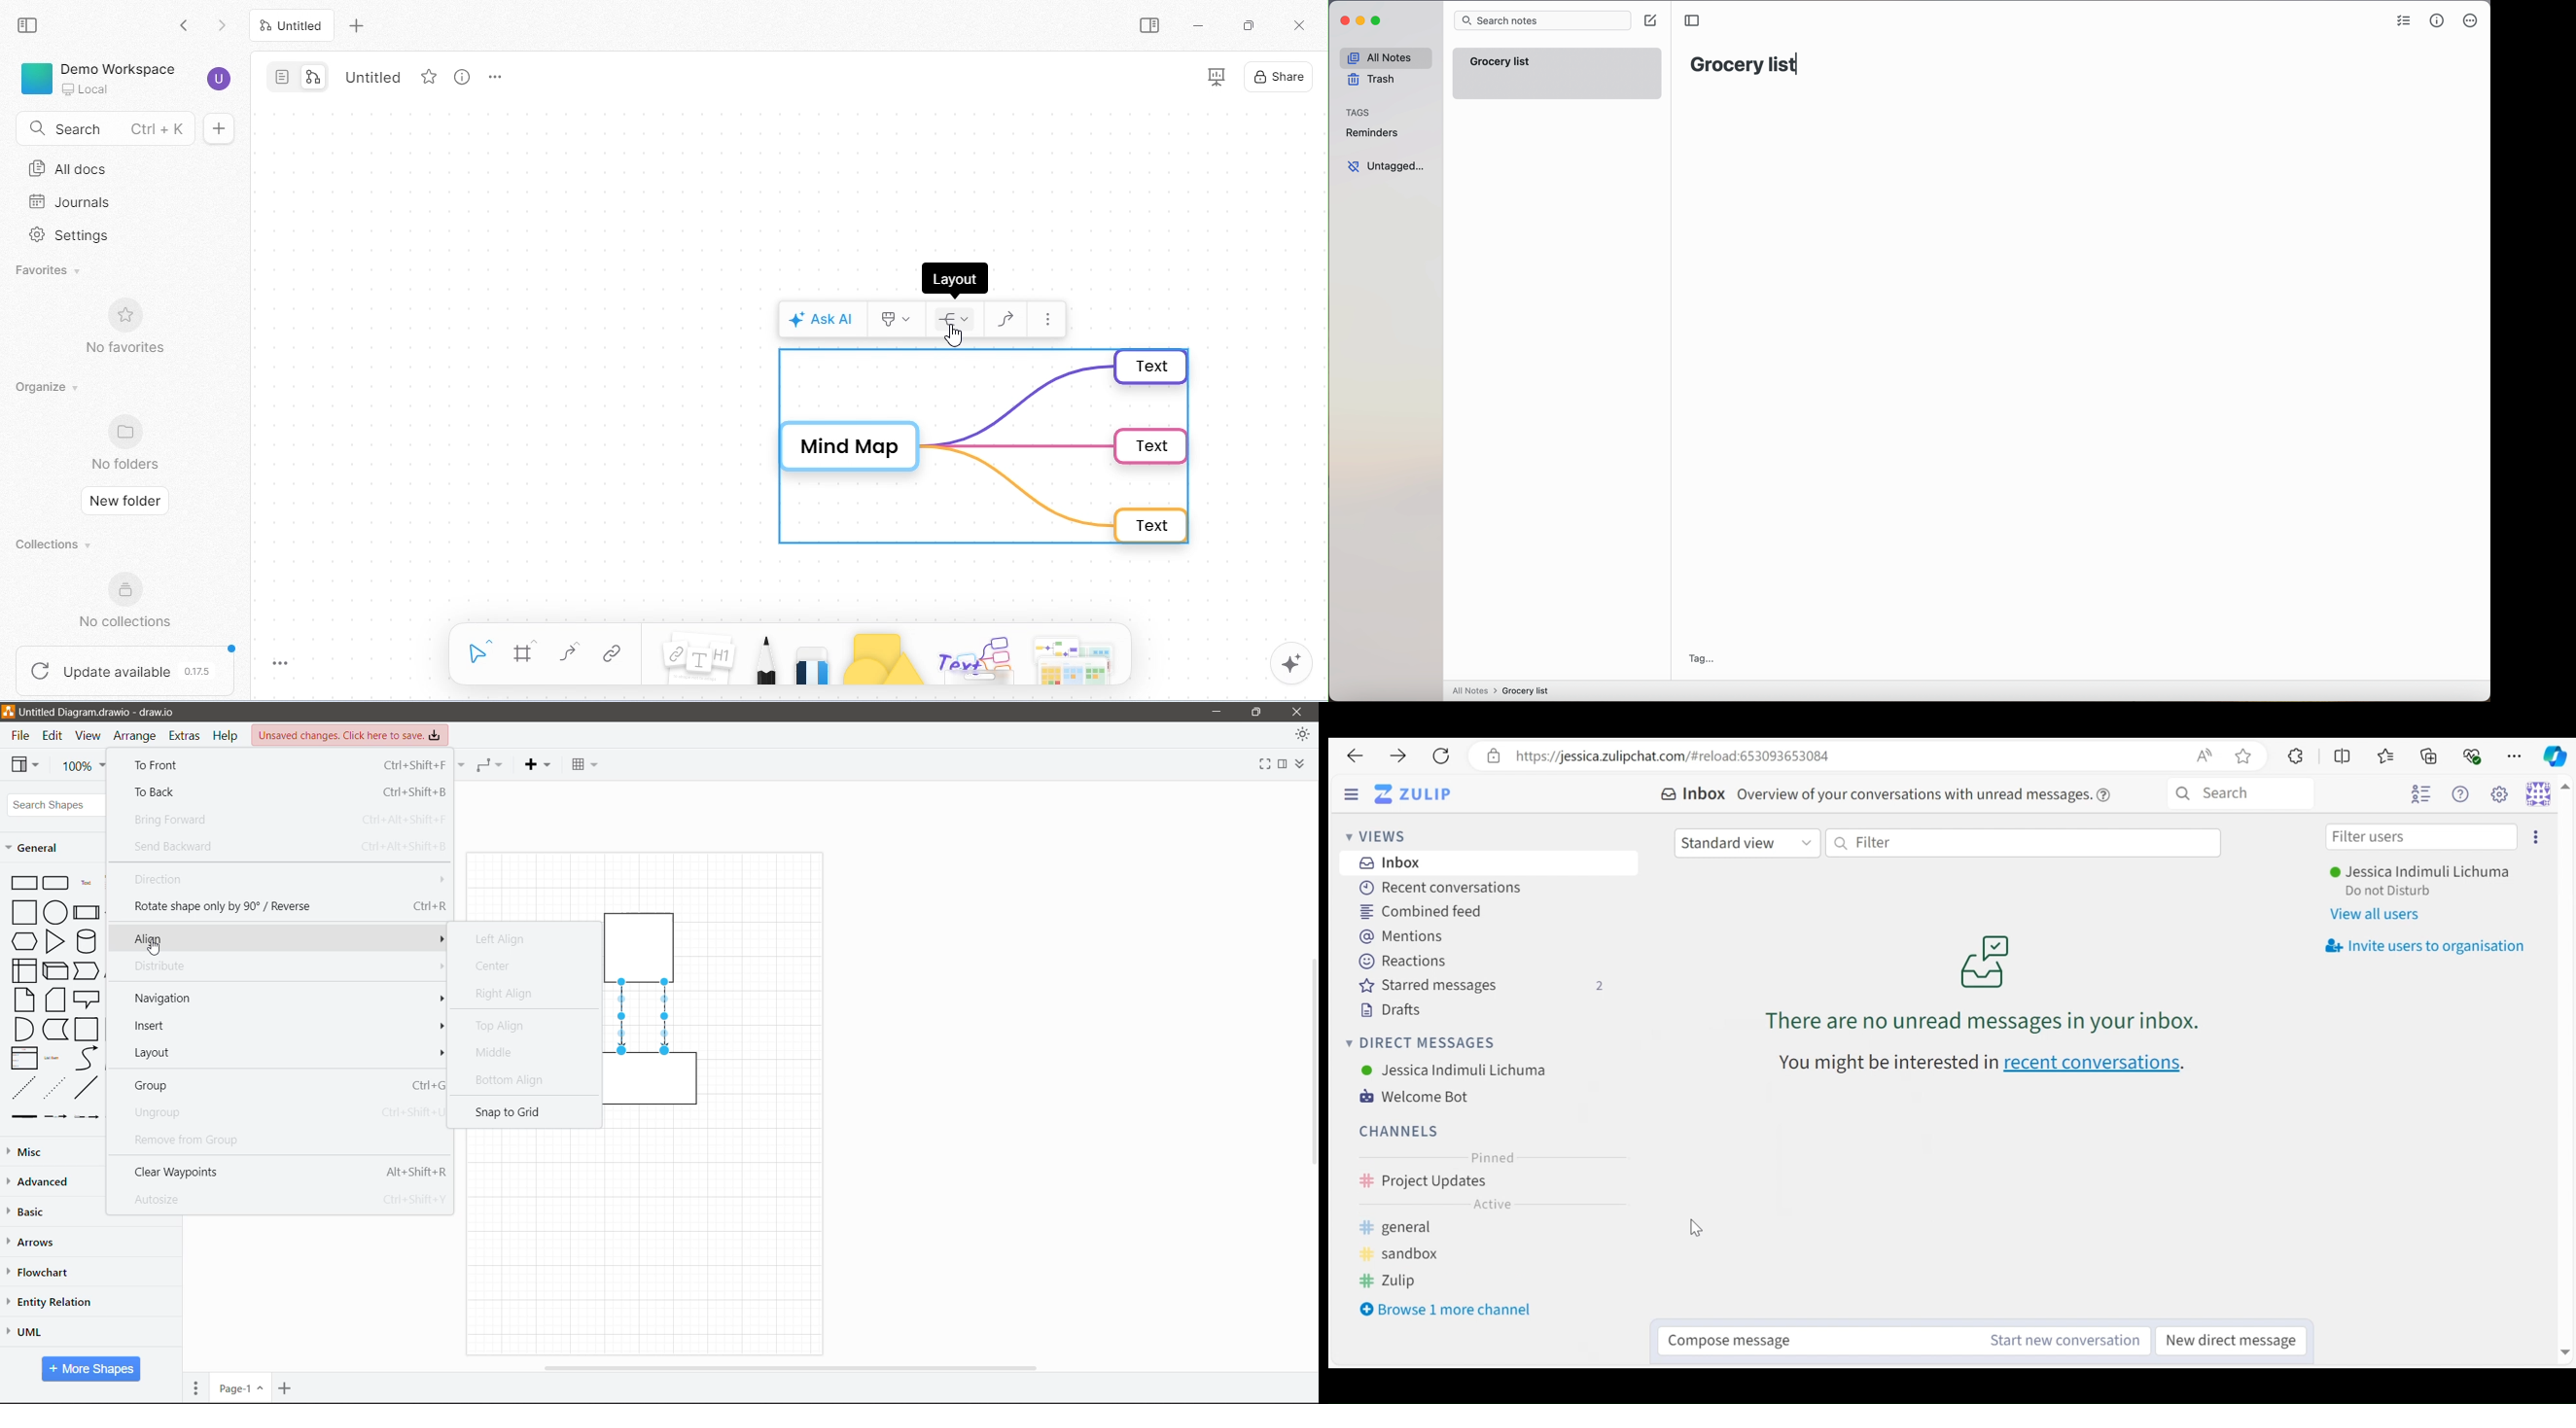 This screenshot has height=1428, width=2576. Describe the element at coordinates (2562, 1348) in the screenshot. I see `Down` at that location.